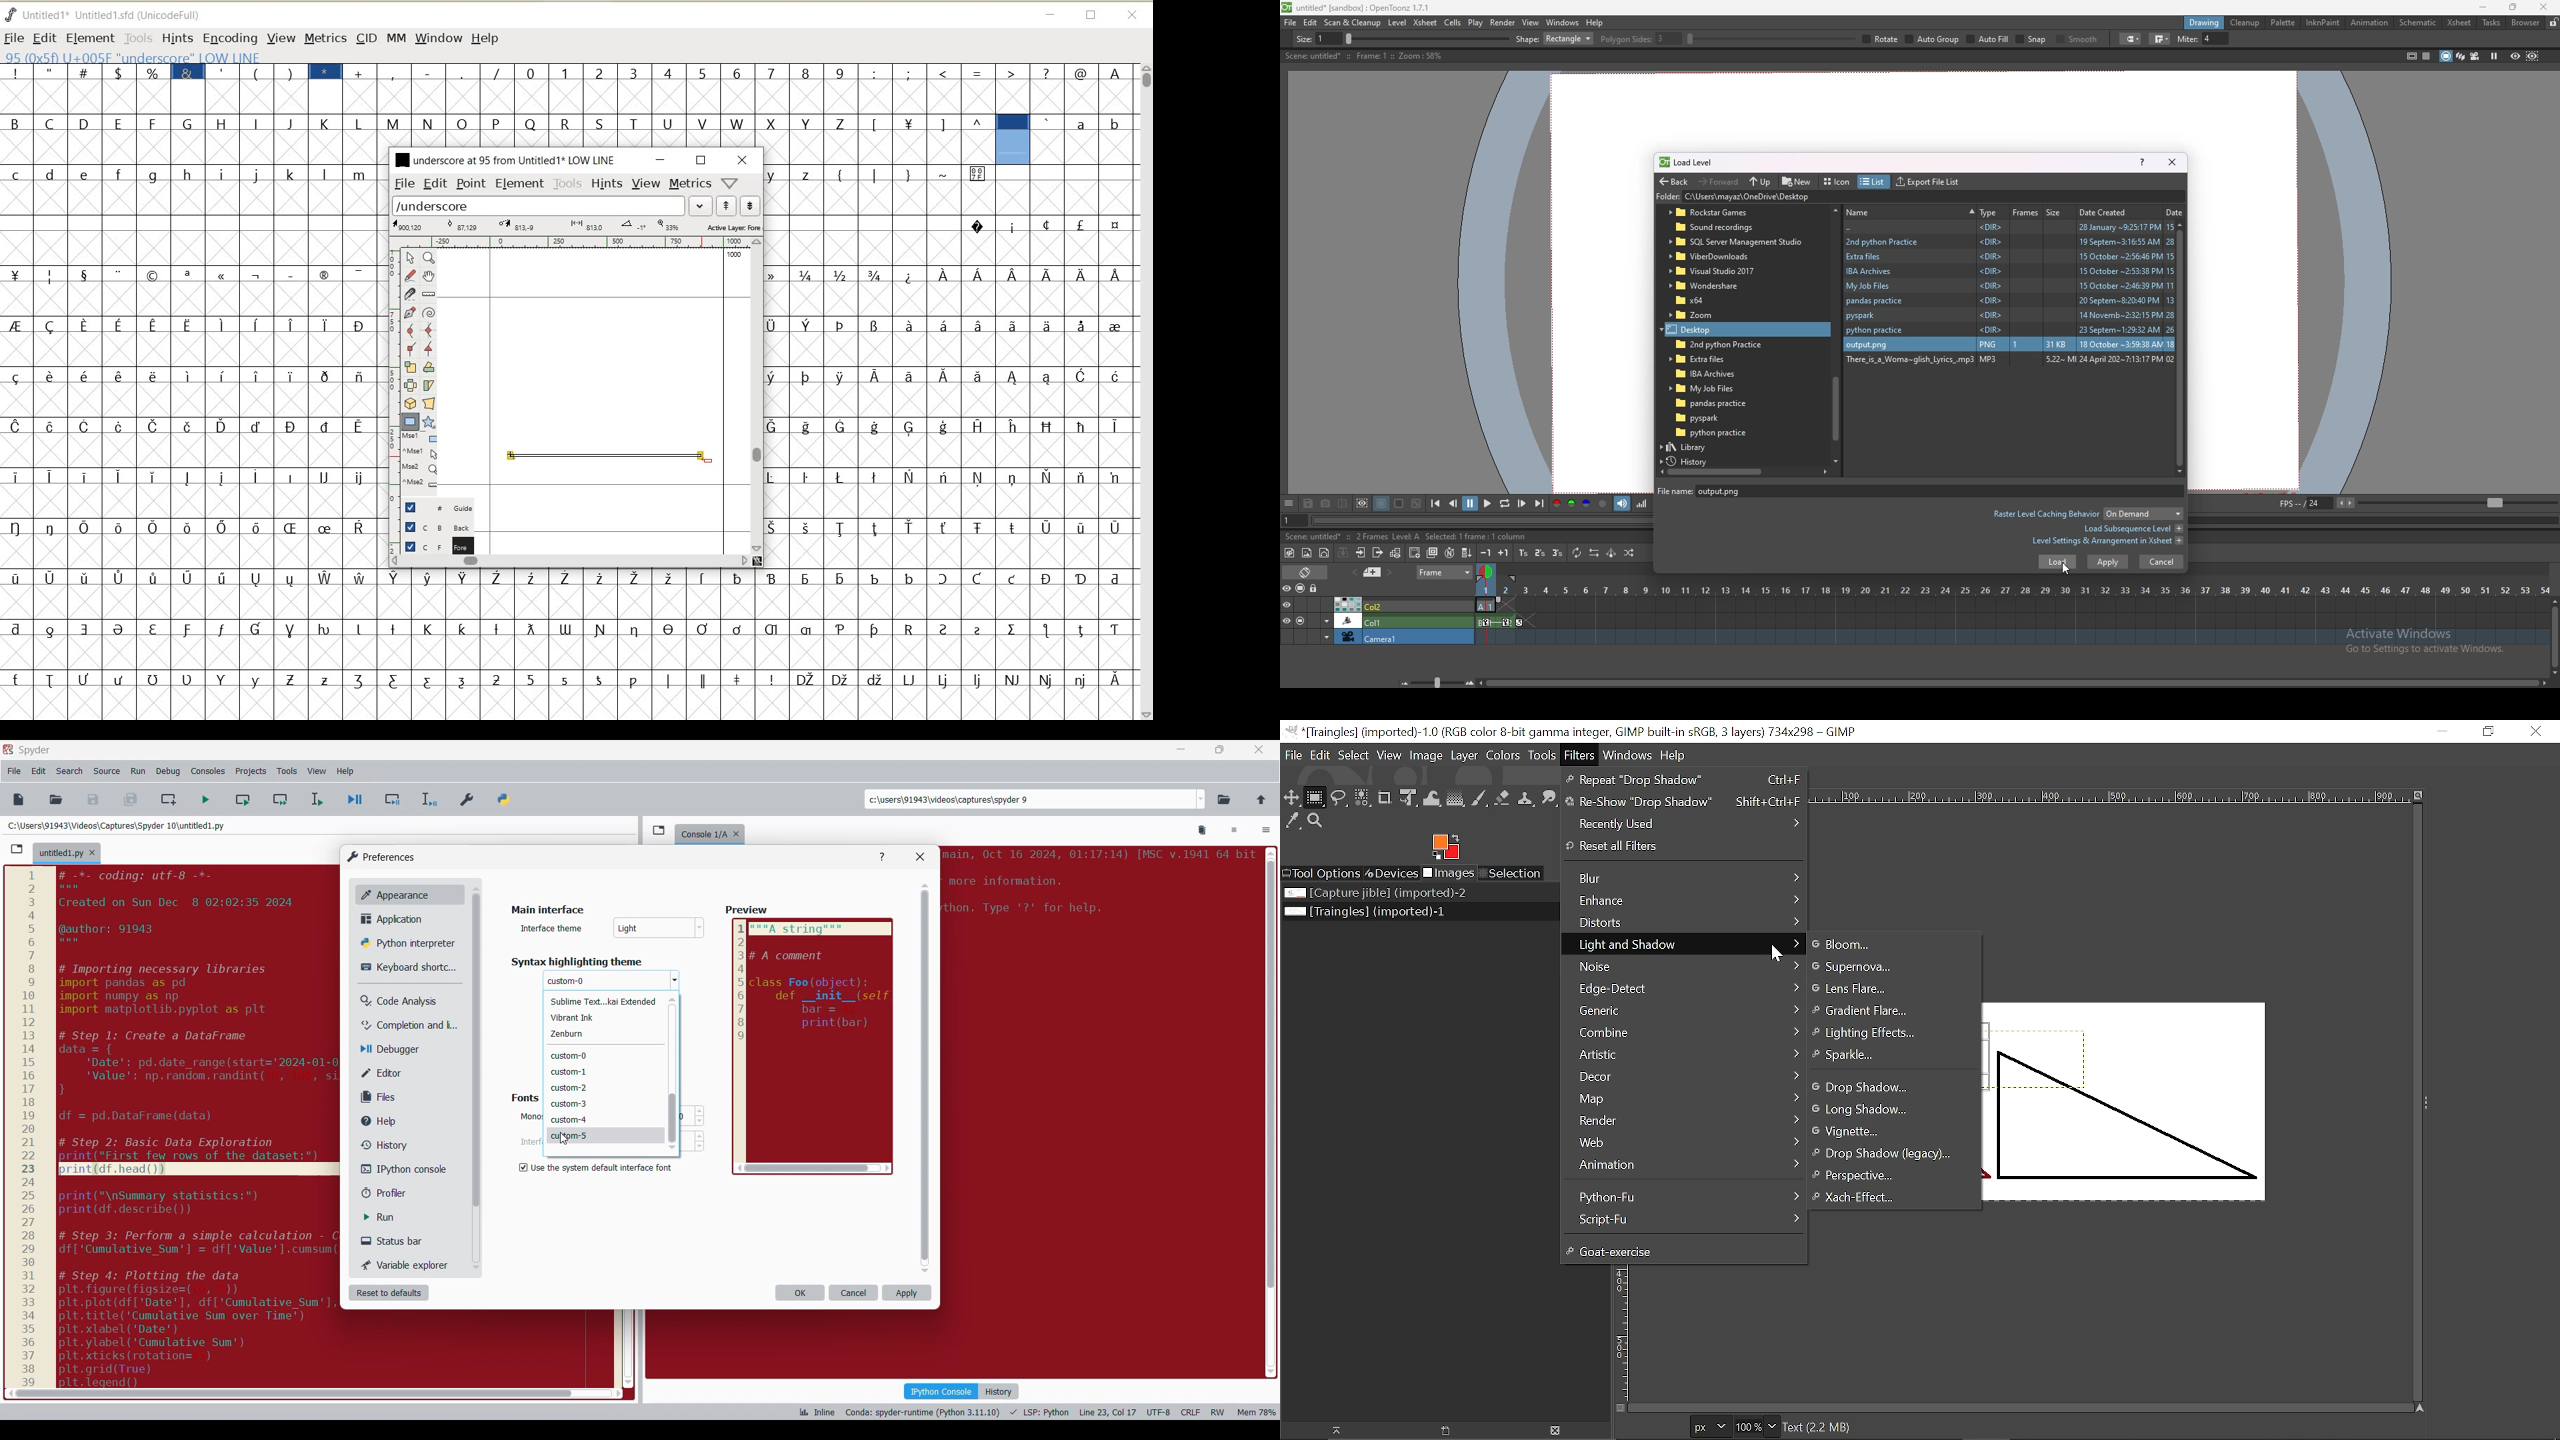 The height and width of the screenshot is (1456, 2576). I want to click on raster level caching behaviour, so click(2087, 515).